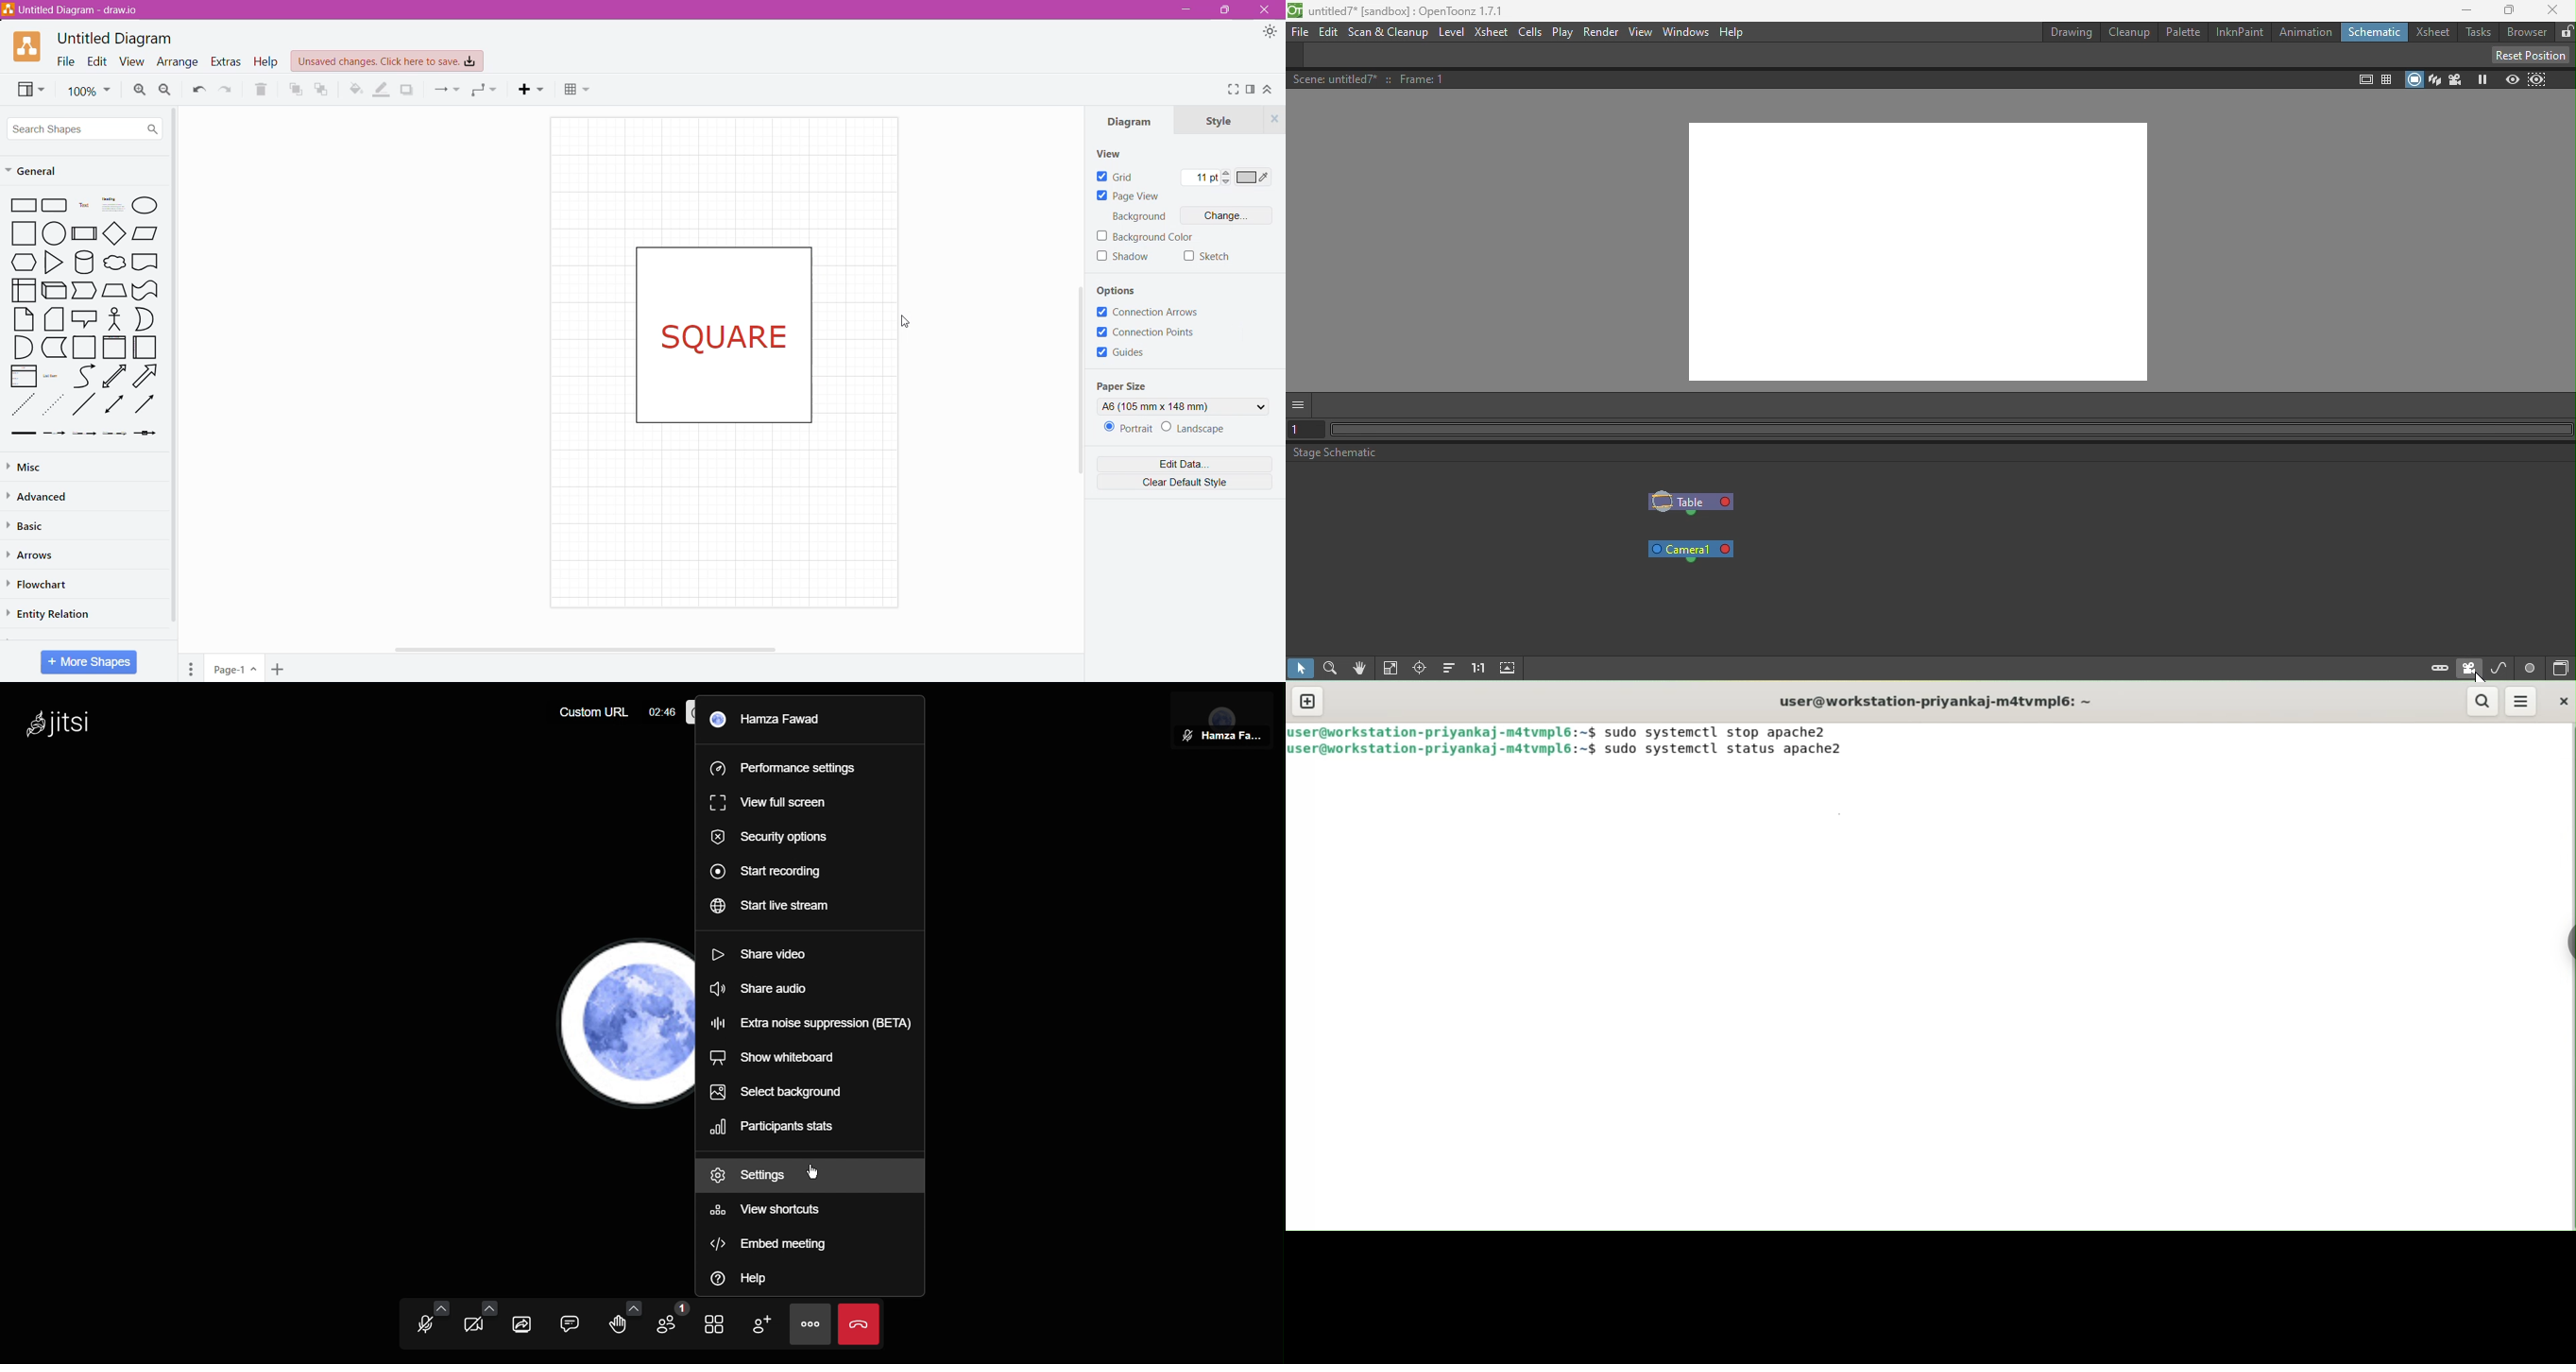 This screenshot has height=1372, width=2576. Describe the element at coordinates (114, 376) in the screenshot. I see `Upward line` at that location.